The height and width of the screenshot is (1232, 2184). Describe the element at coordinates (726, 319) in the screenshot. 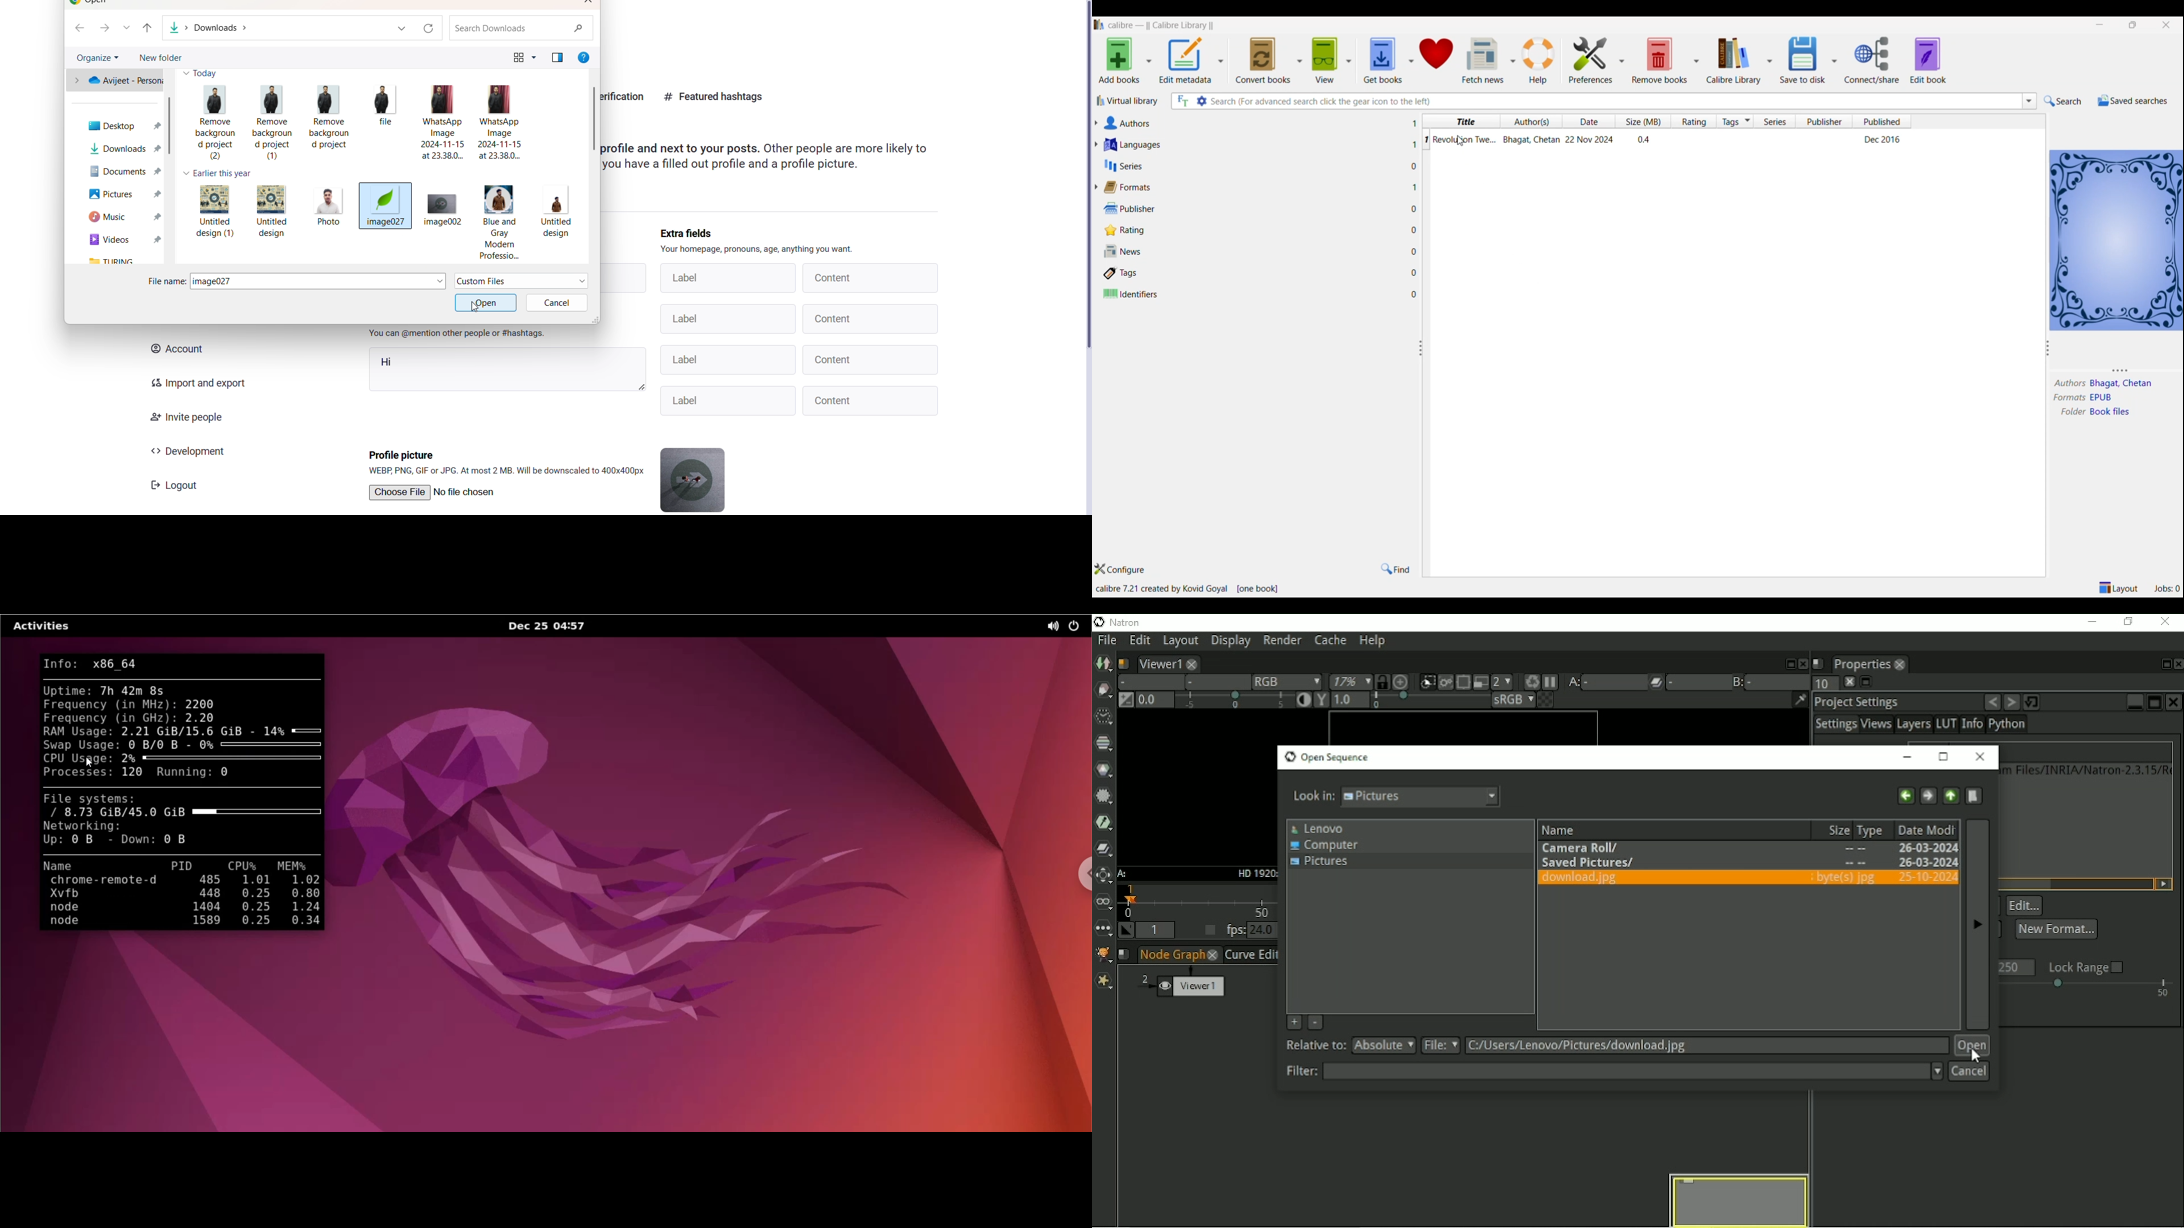

I see `Label` at that location.